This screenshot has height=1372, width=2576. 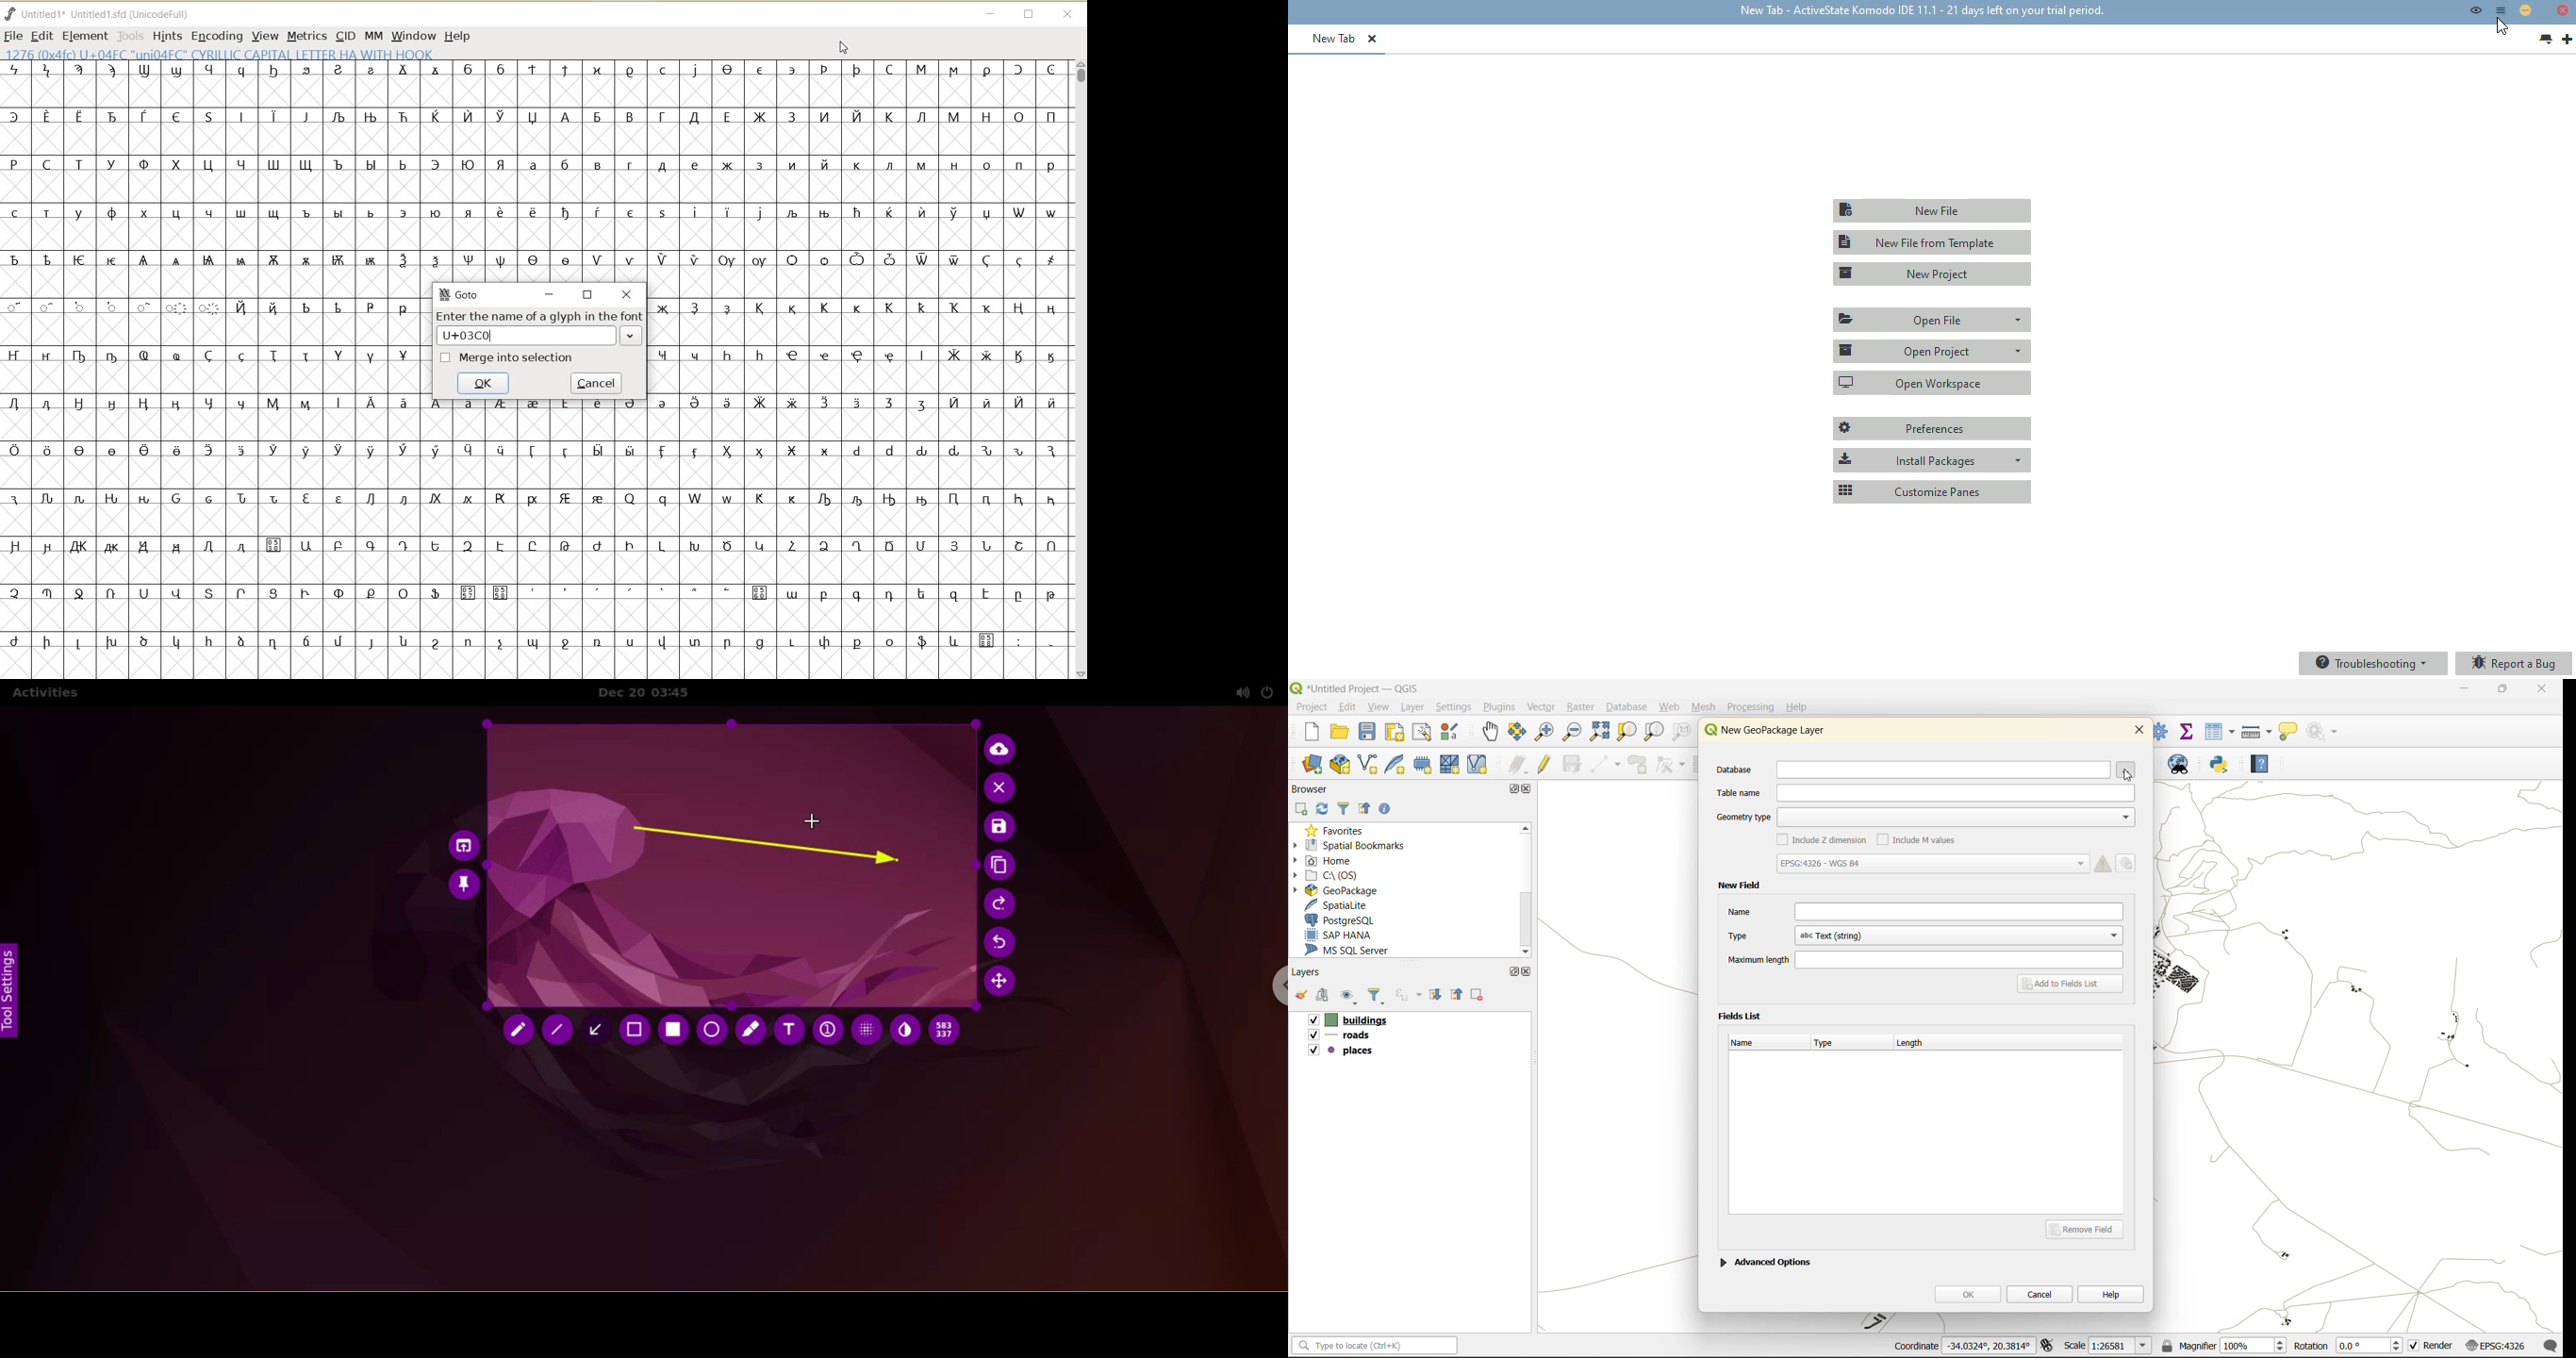 I want to click on close, so click(x=2563, y=9).